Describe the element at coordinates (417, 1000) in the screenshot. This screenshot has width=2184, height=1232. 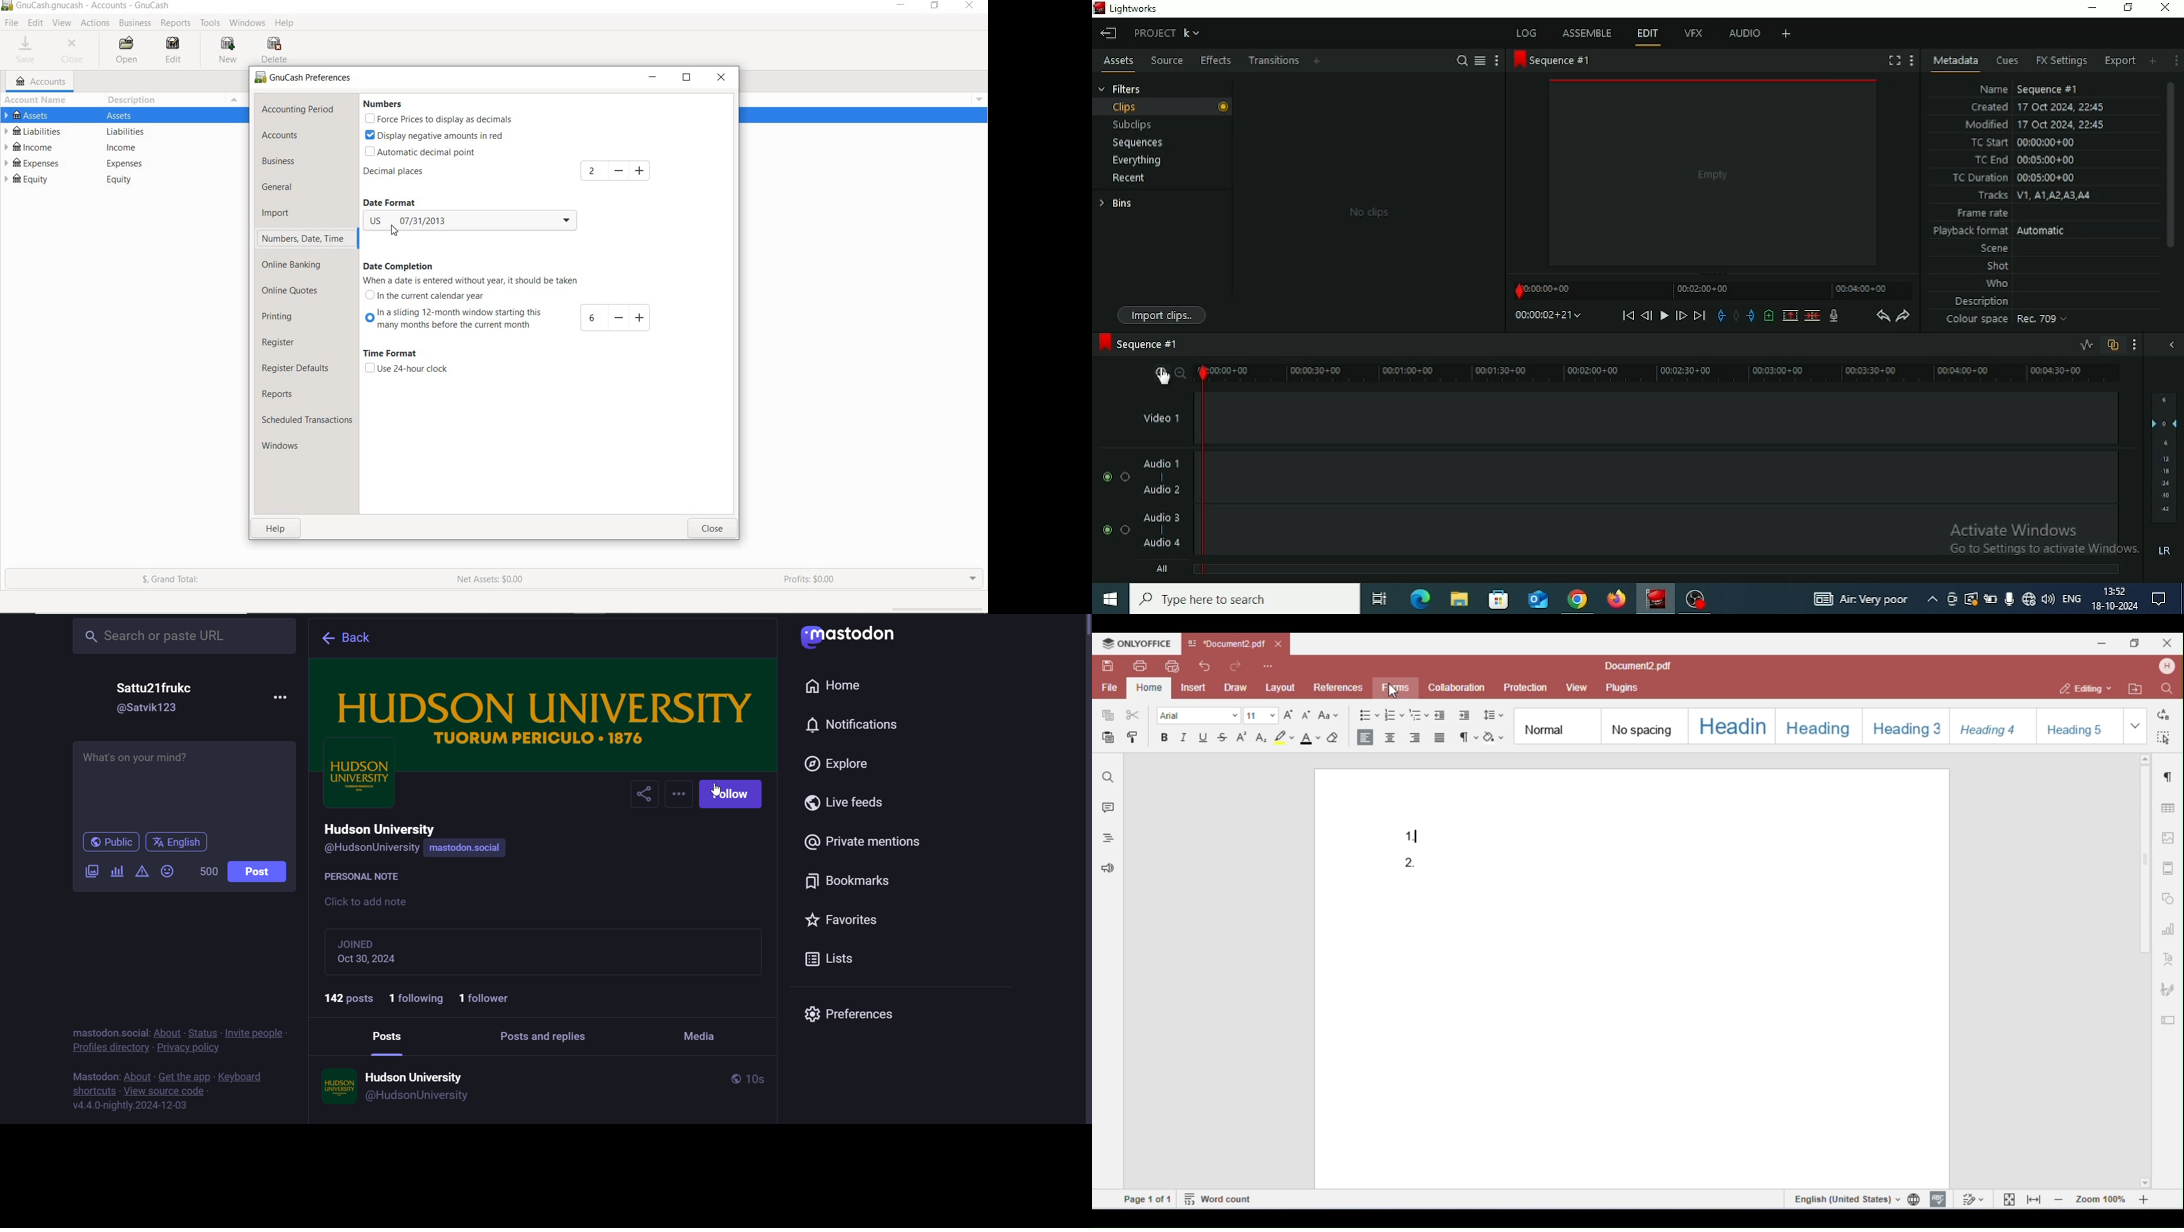
I see `1 following` at that location.